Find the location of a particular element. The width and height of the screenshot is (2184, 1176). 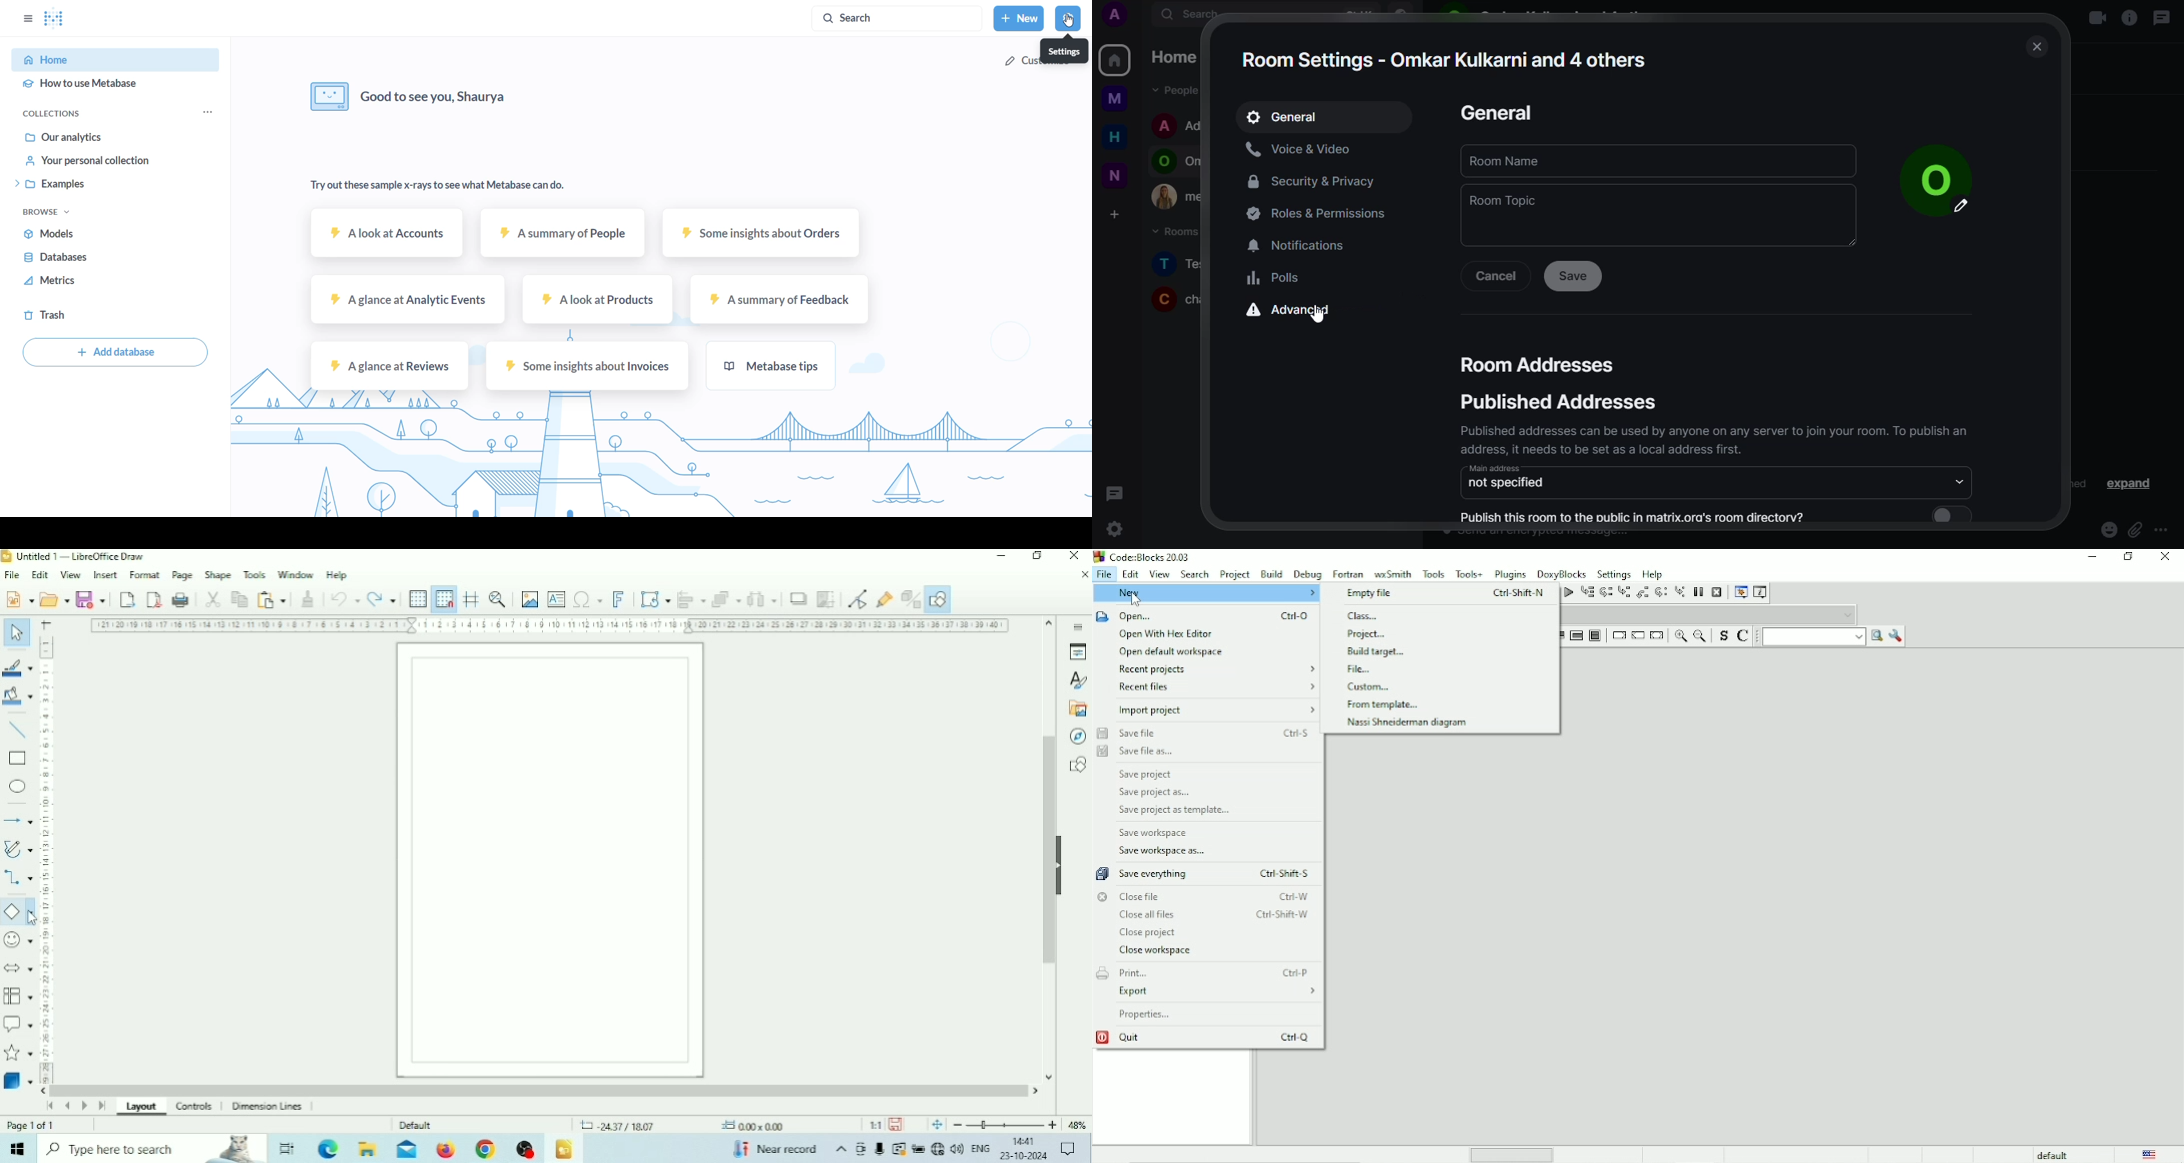

Show Draw Functions is located at coordinates (940, 599).